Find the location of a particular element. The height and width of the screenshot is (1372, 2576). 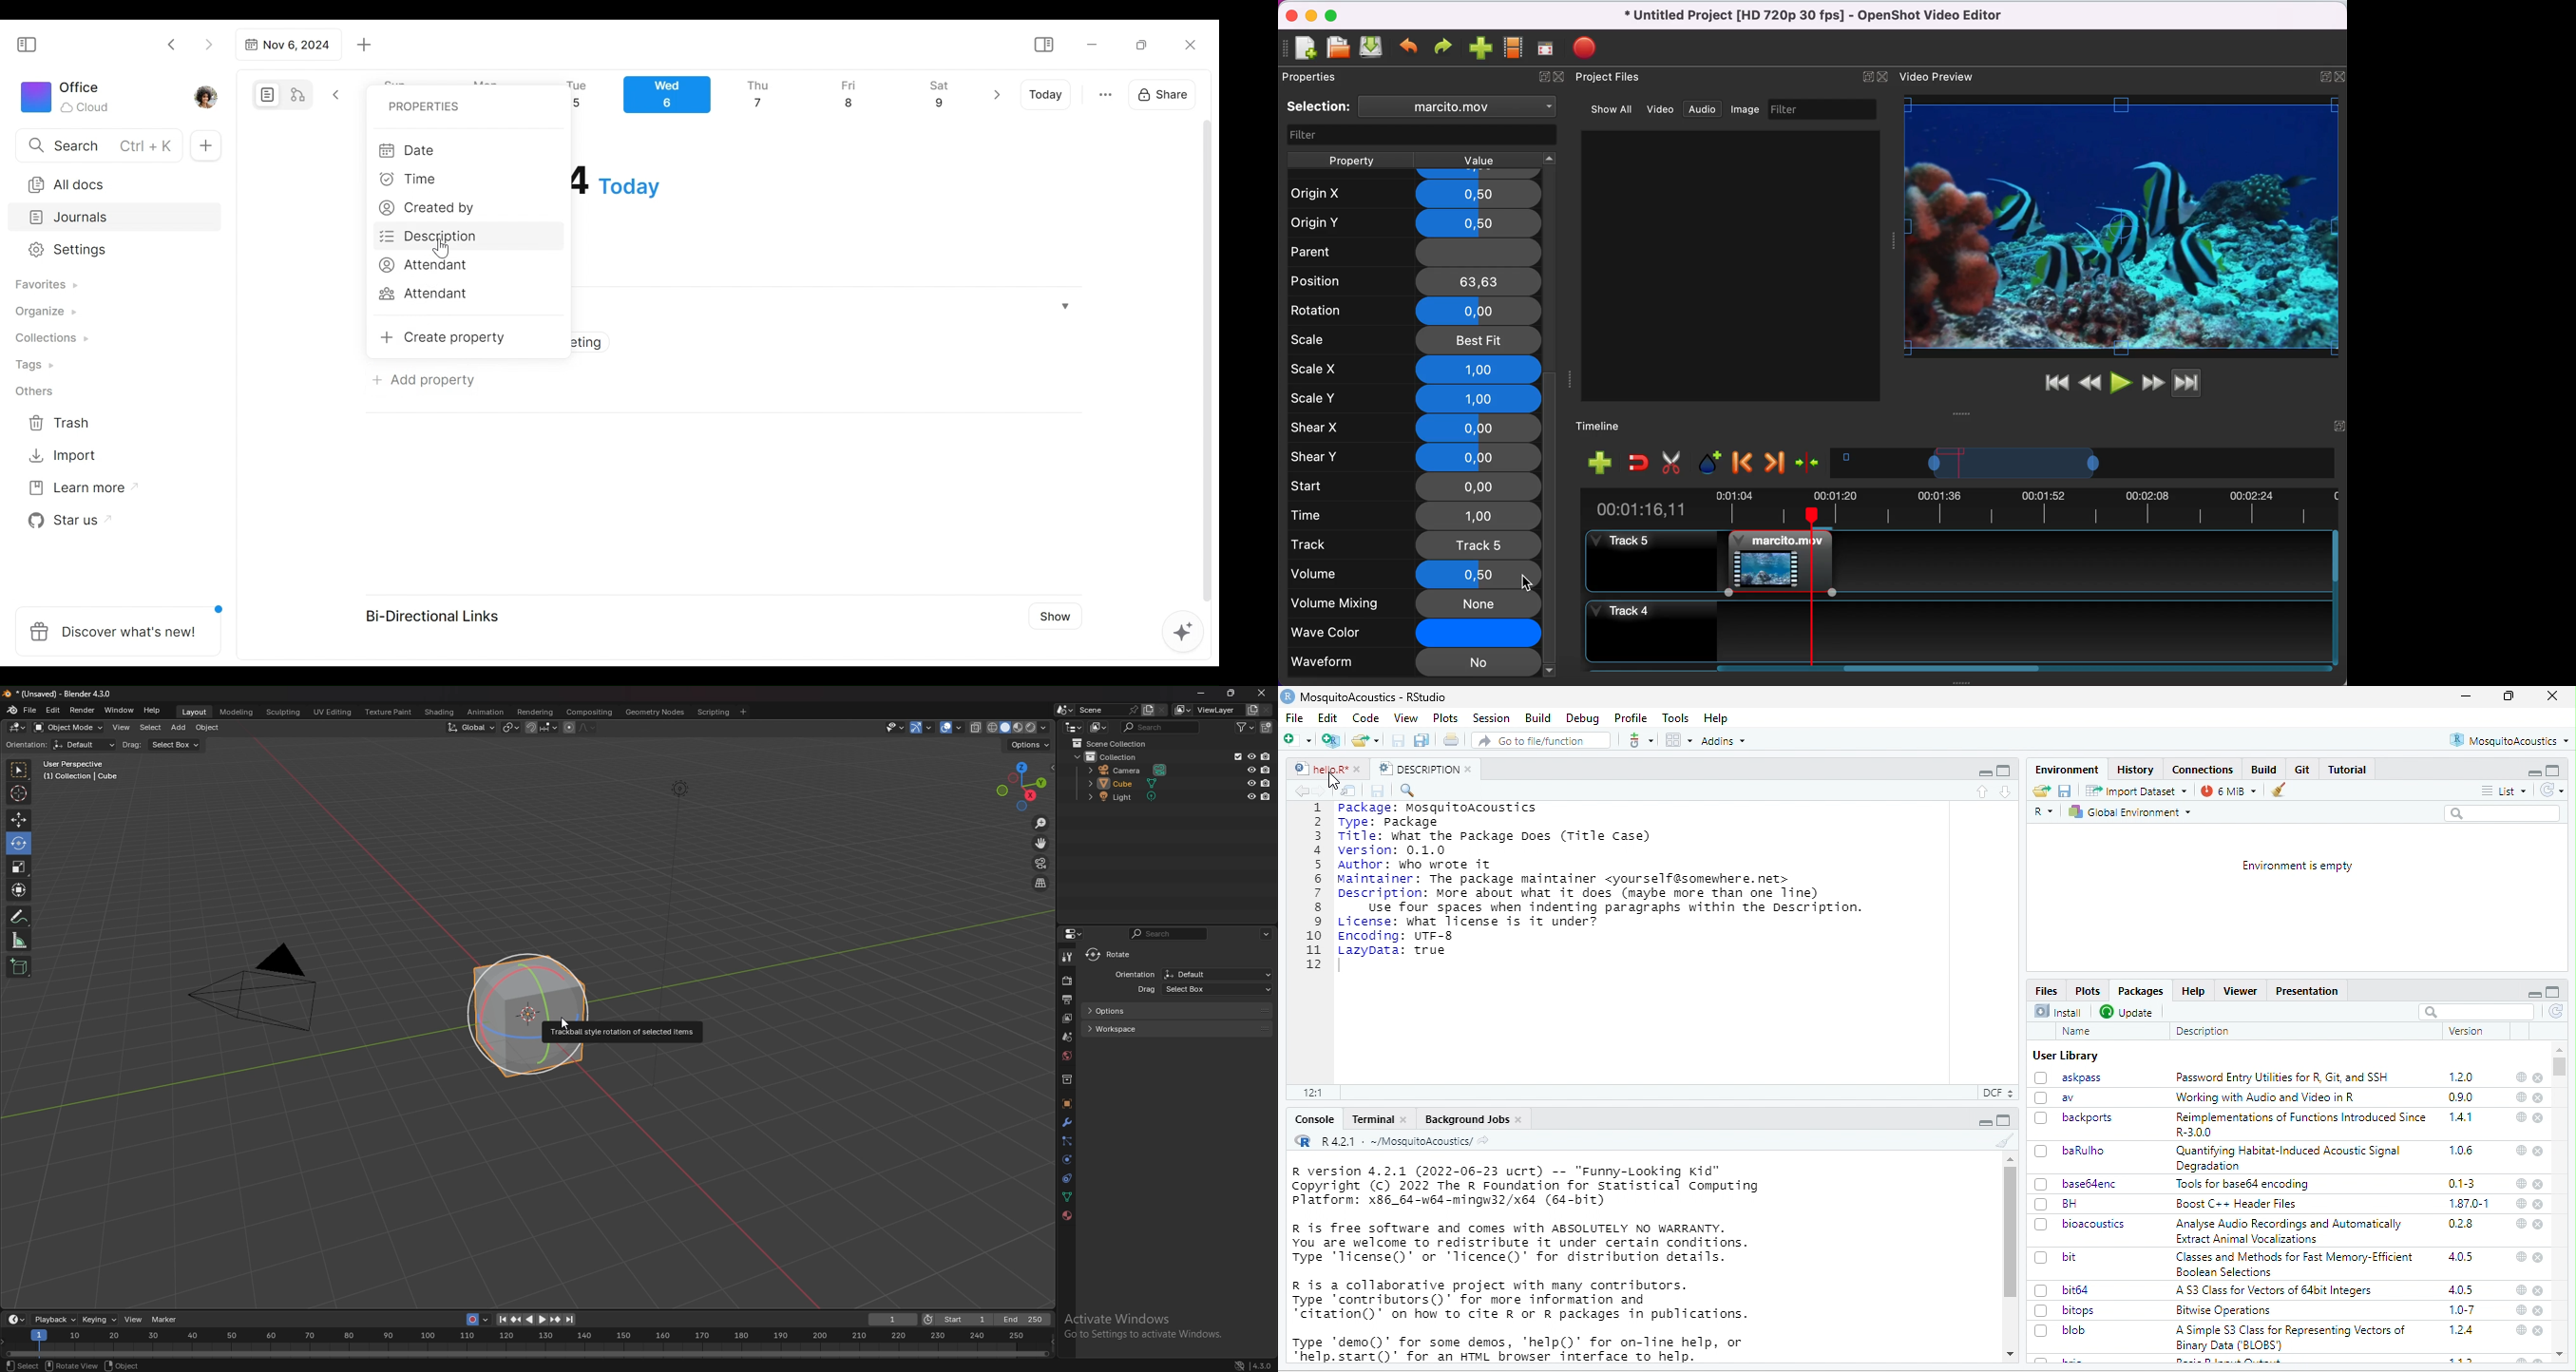

add marker is located at coordinates (1710, 463).